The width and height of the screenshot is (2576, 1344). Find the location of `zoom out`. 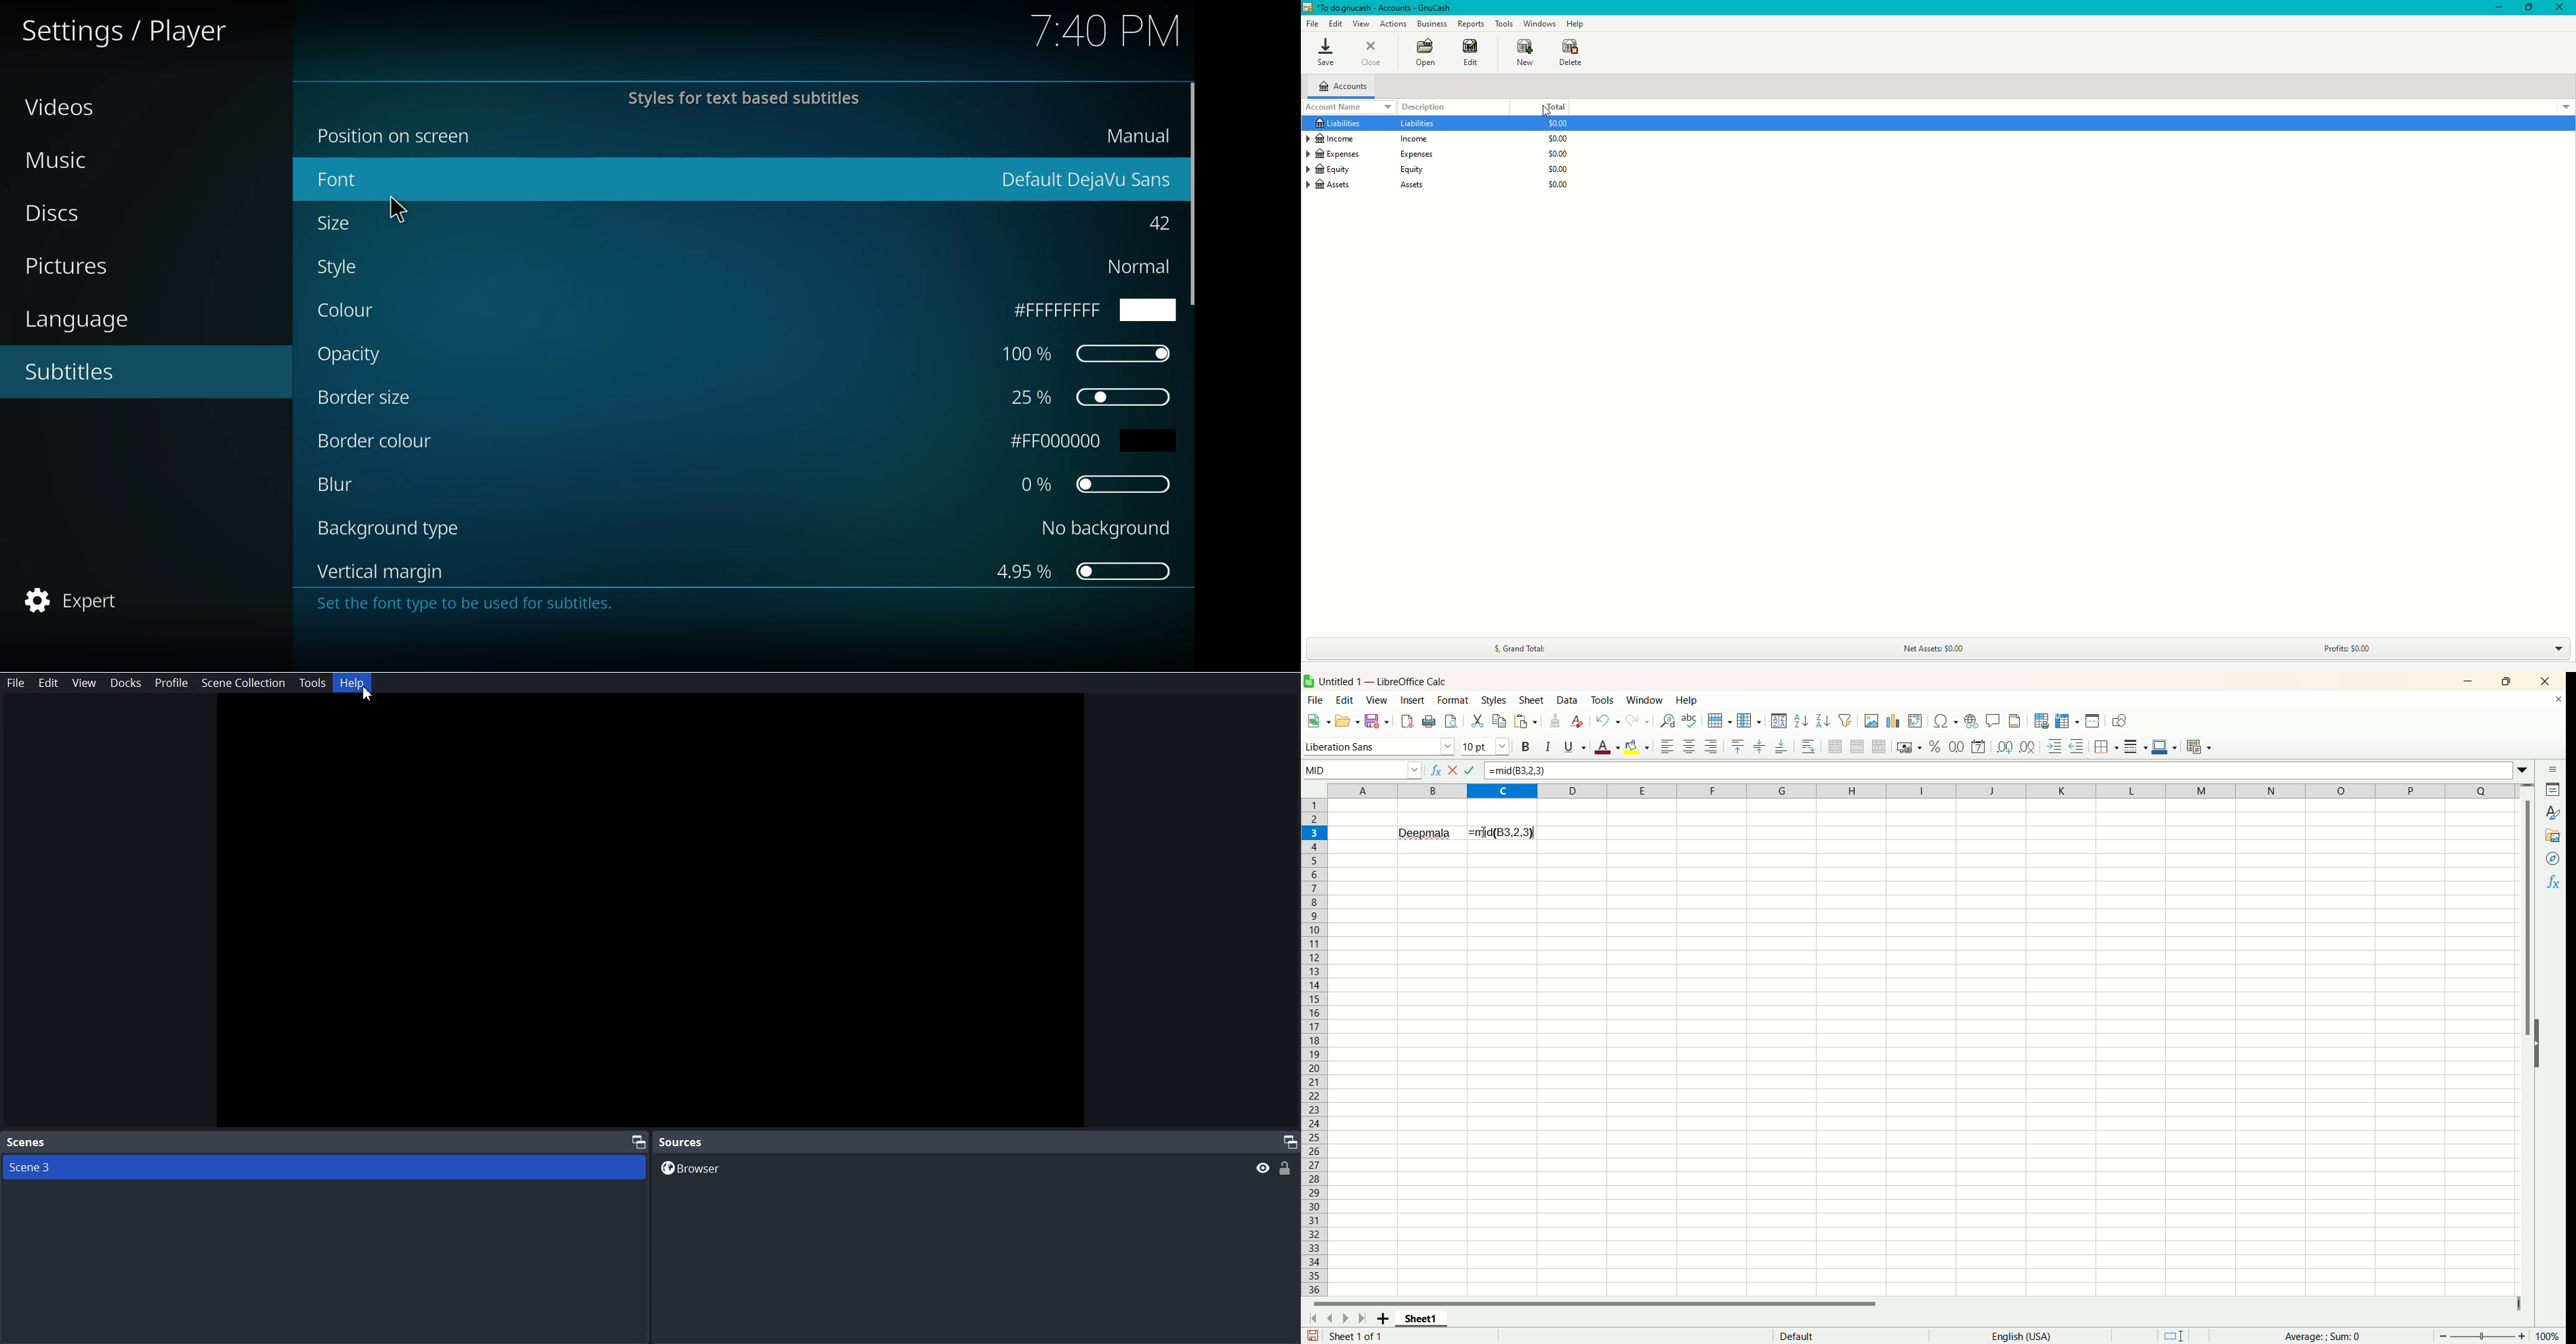

zoom out is located at coordinates (2443, 1335).